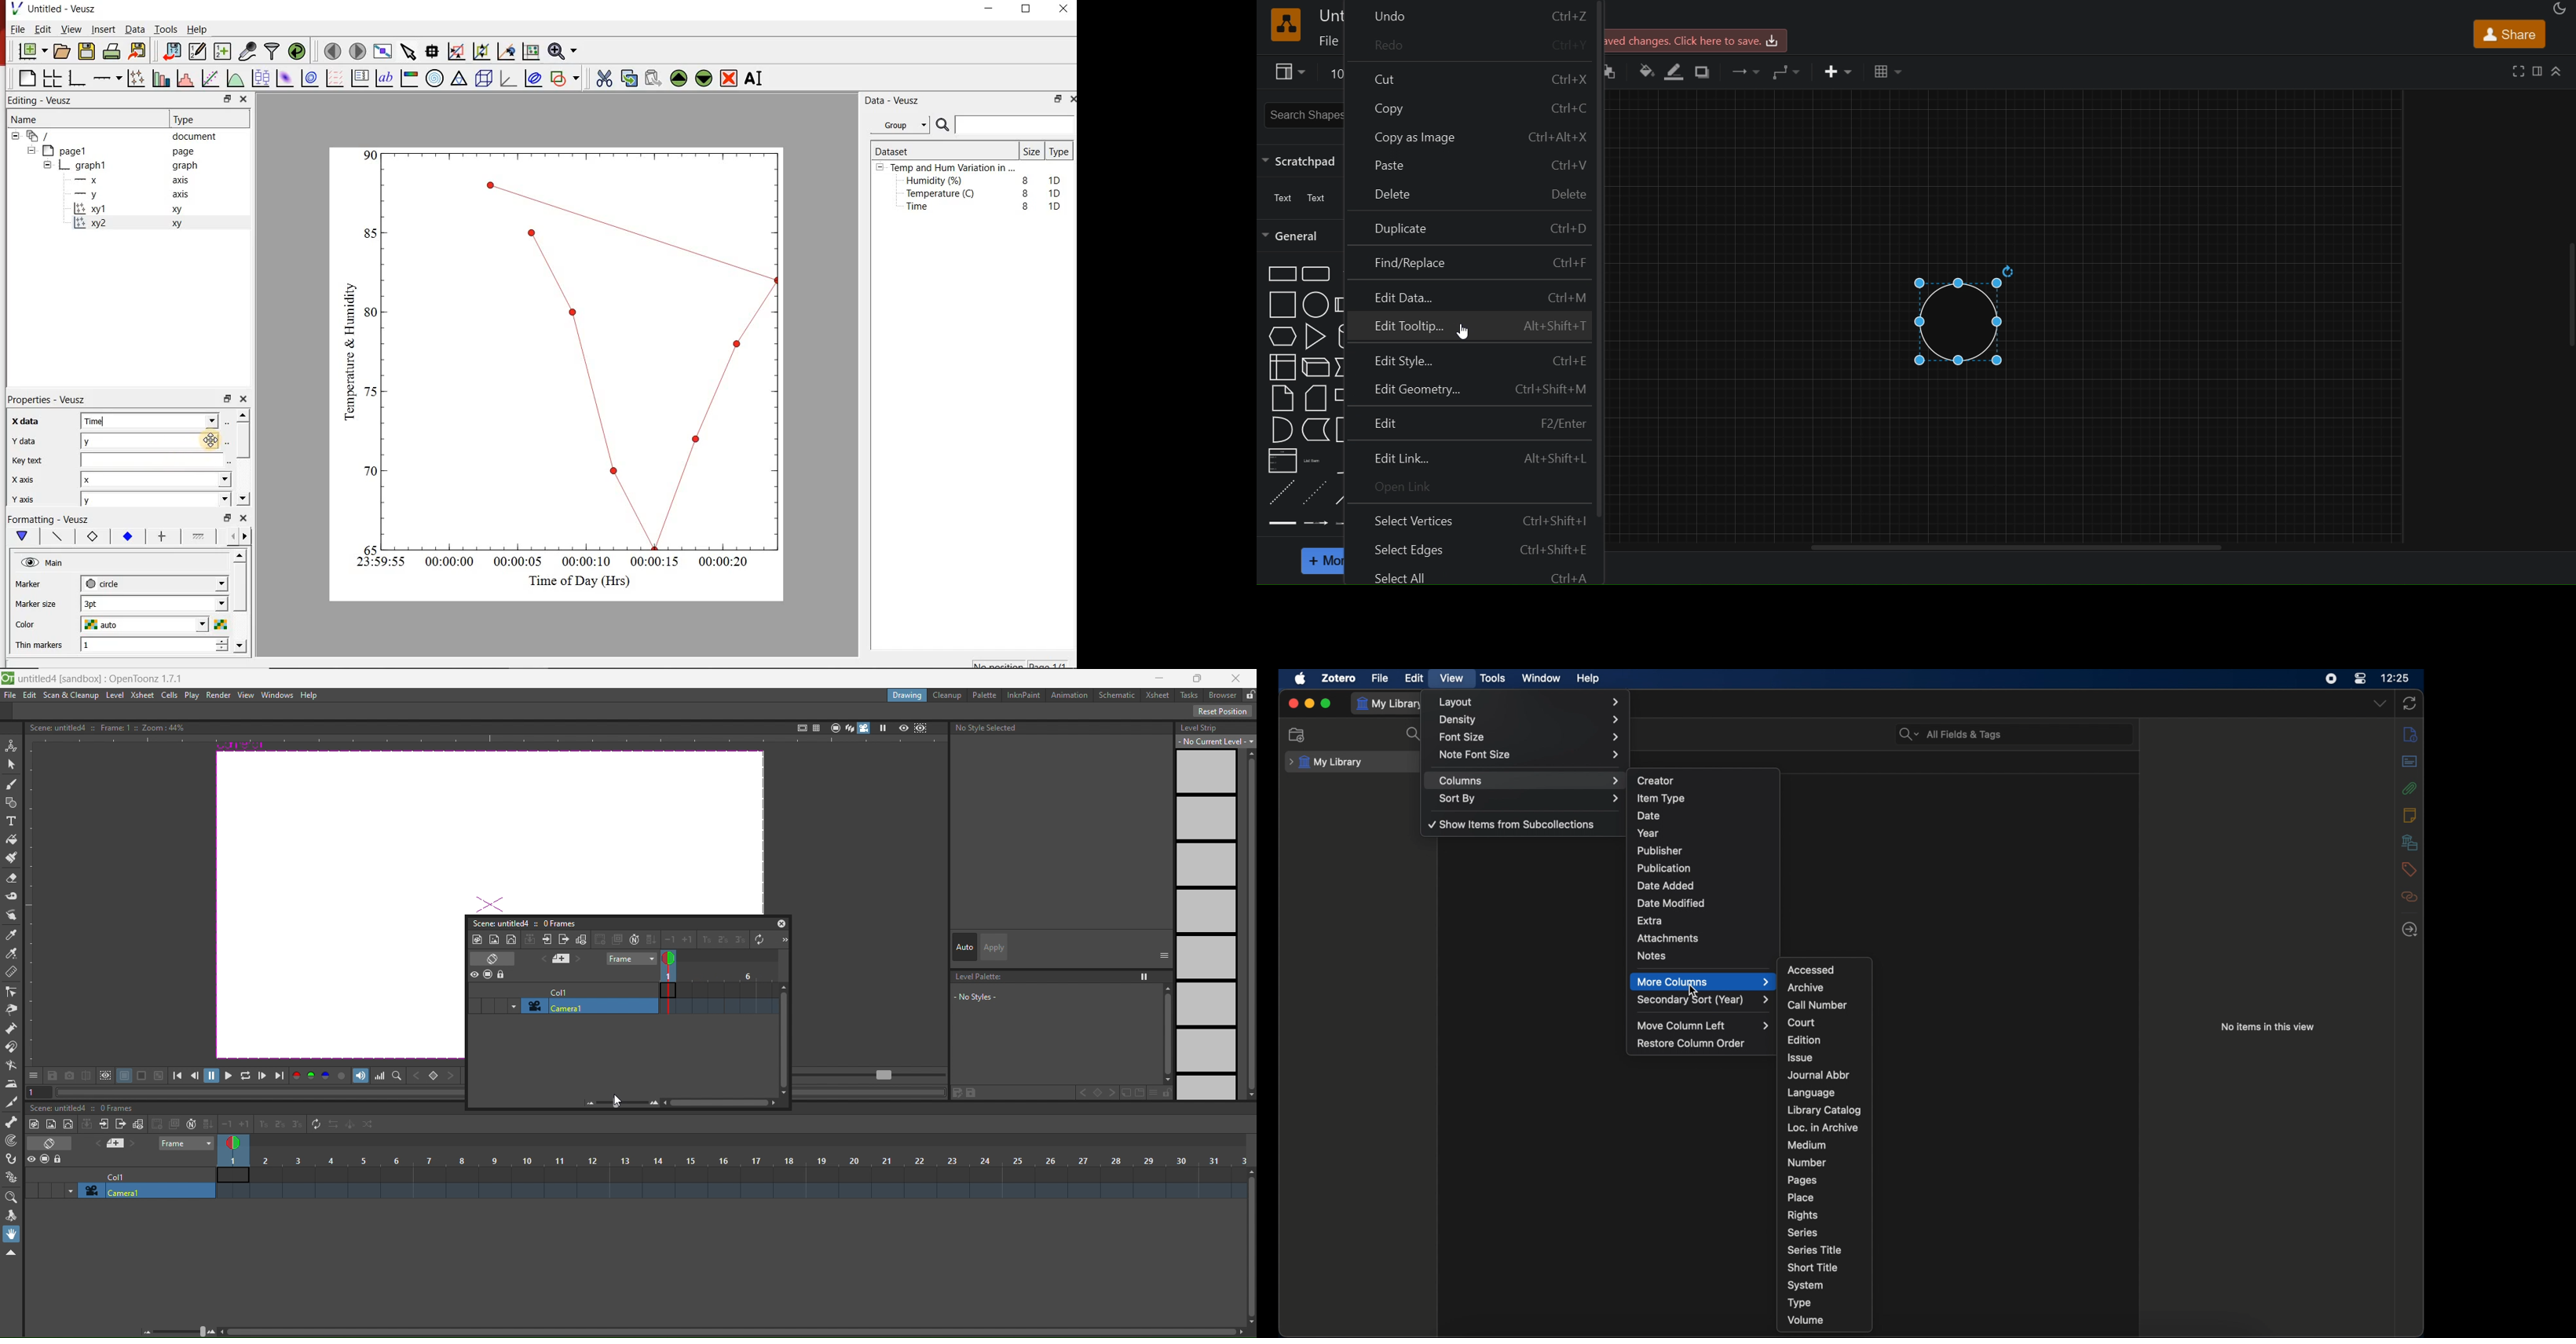  What do you see at coordinates (12, 859) in the screenshot?
I see `paint brush tool` at bounding box center [12, 859].